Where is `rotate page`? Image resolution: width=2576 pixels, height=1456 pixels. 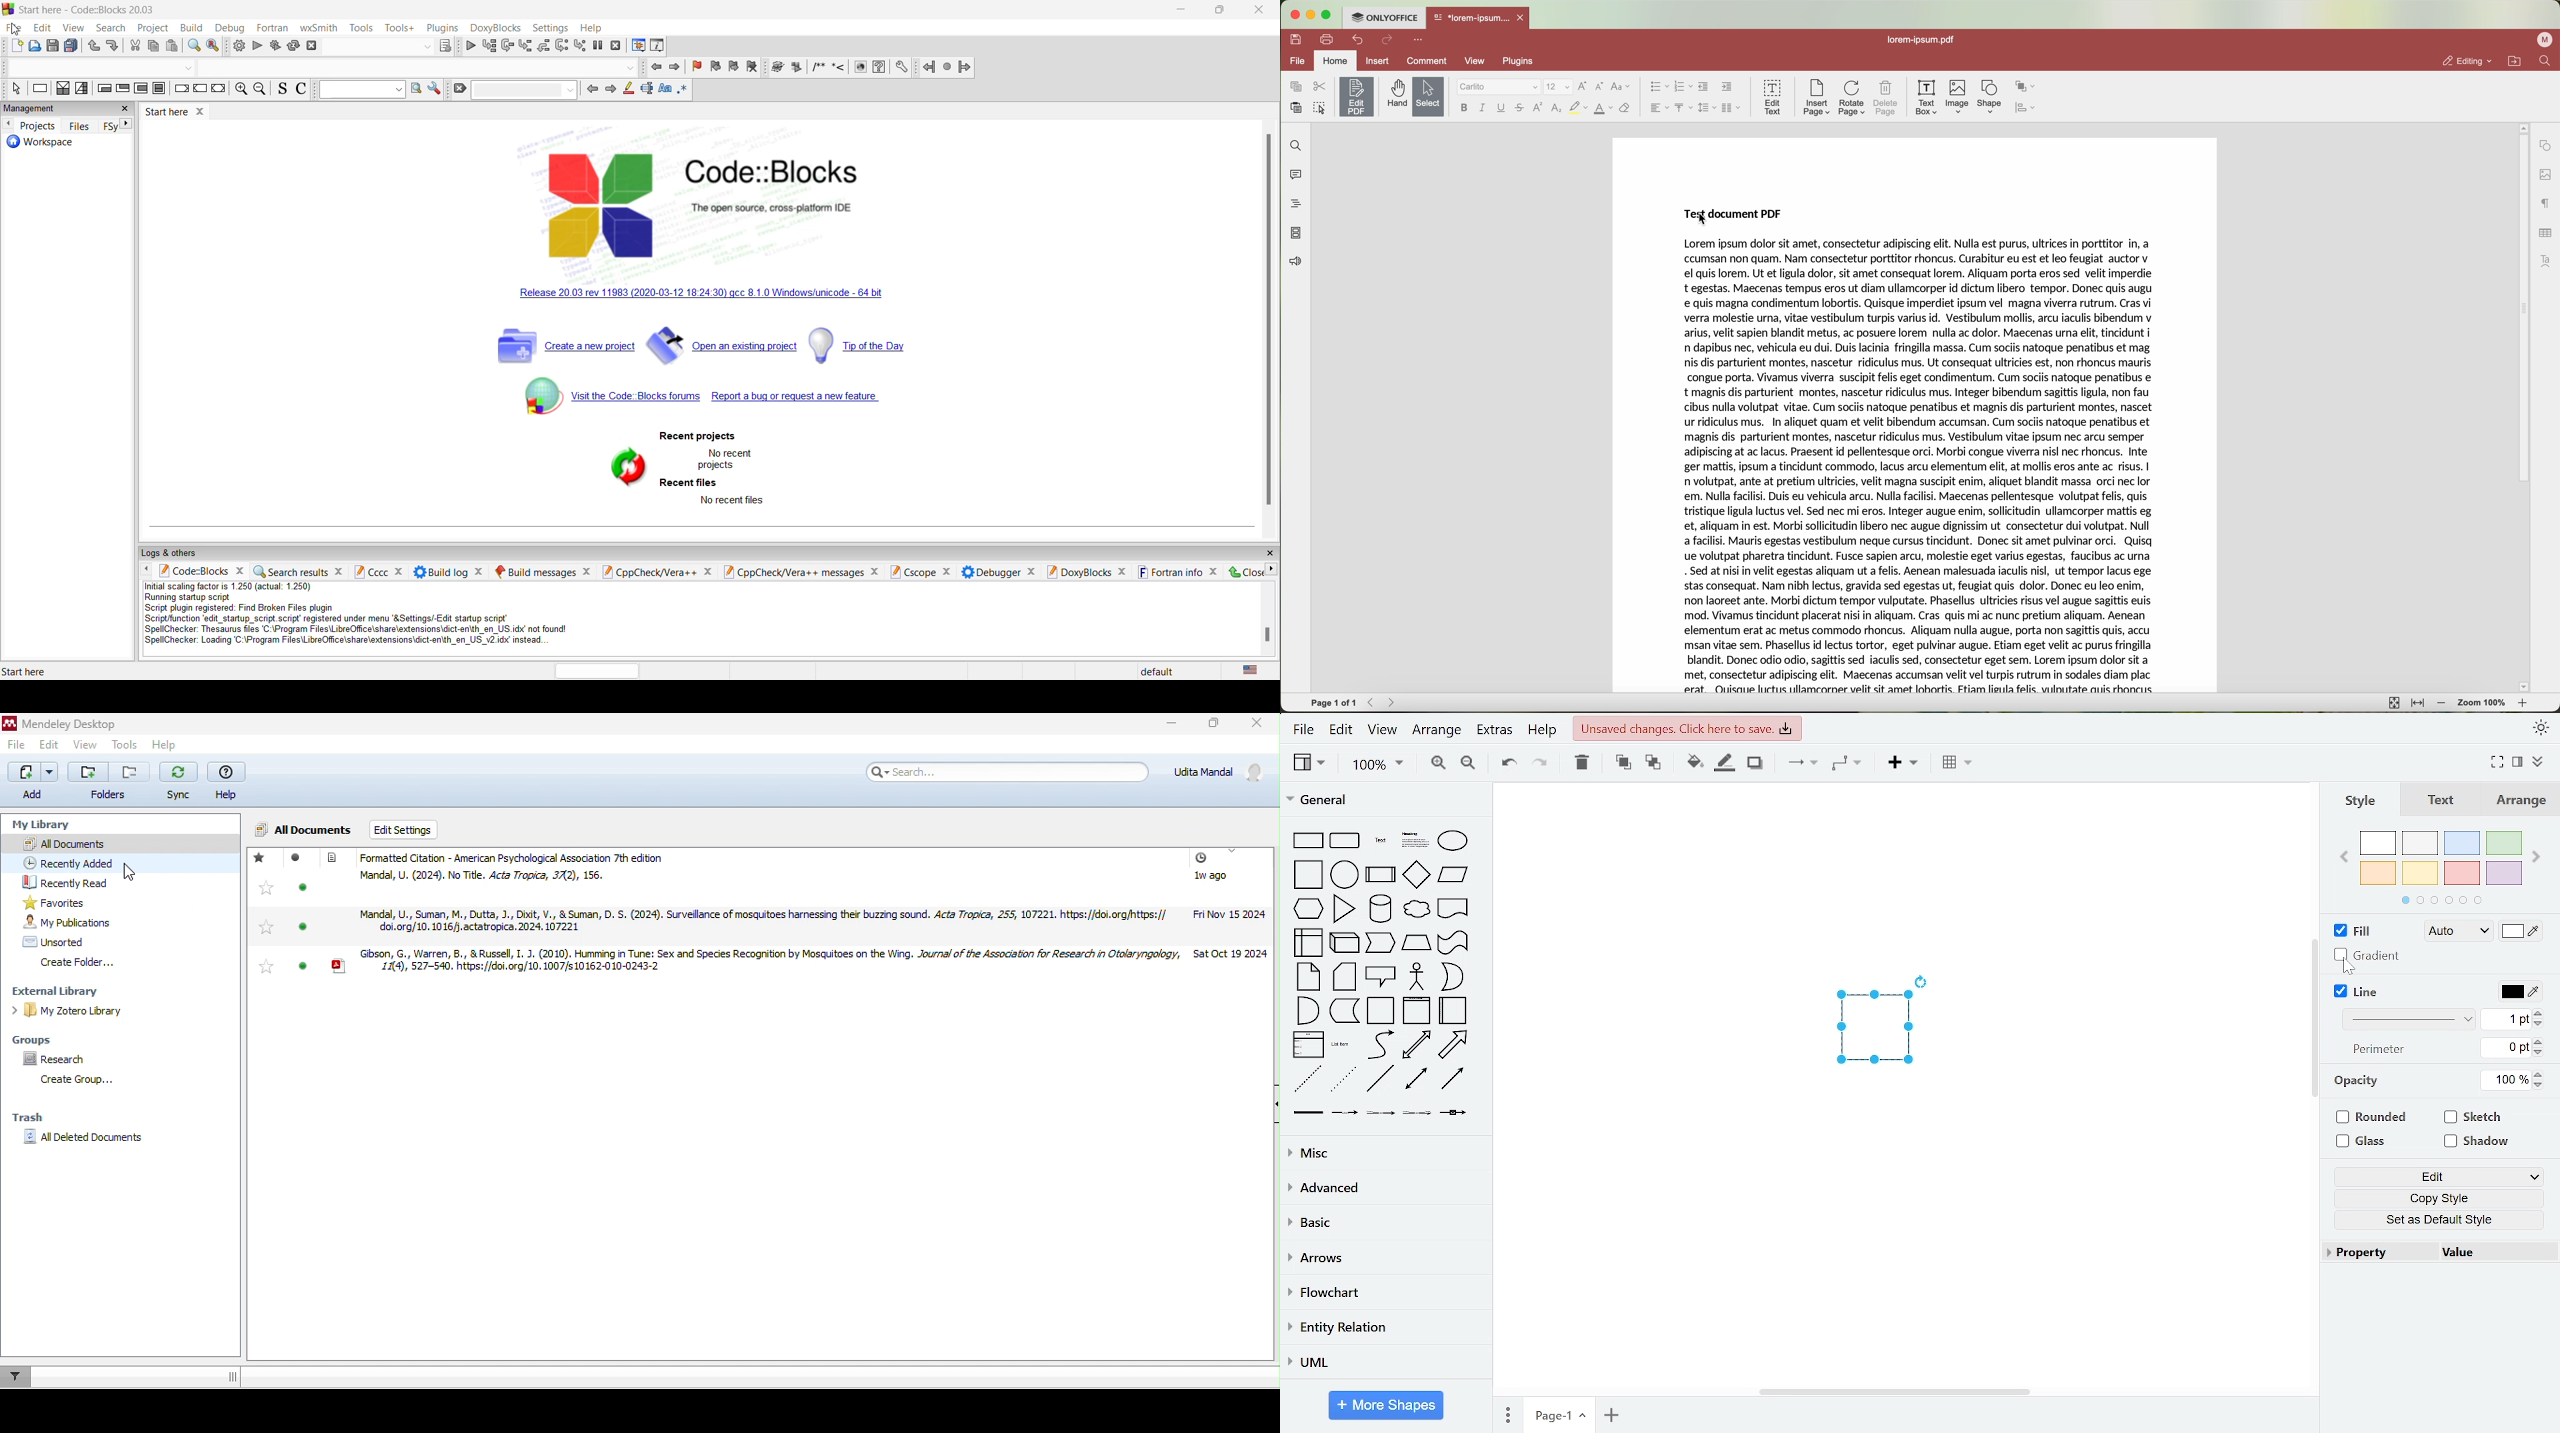 rotate page is located at coordinates (1853, 98).